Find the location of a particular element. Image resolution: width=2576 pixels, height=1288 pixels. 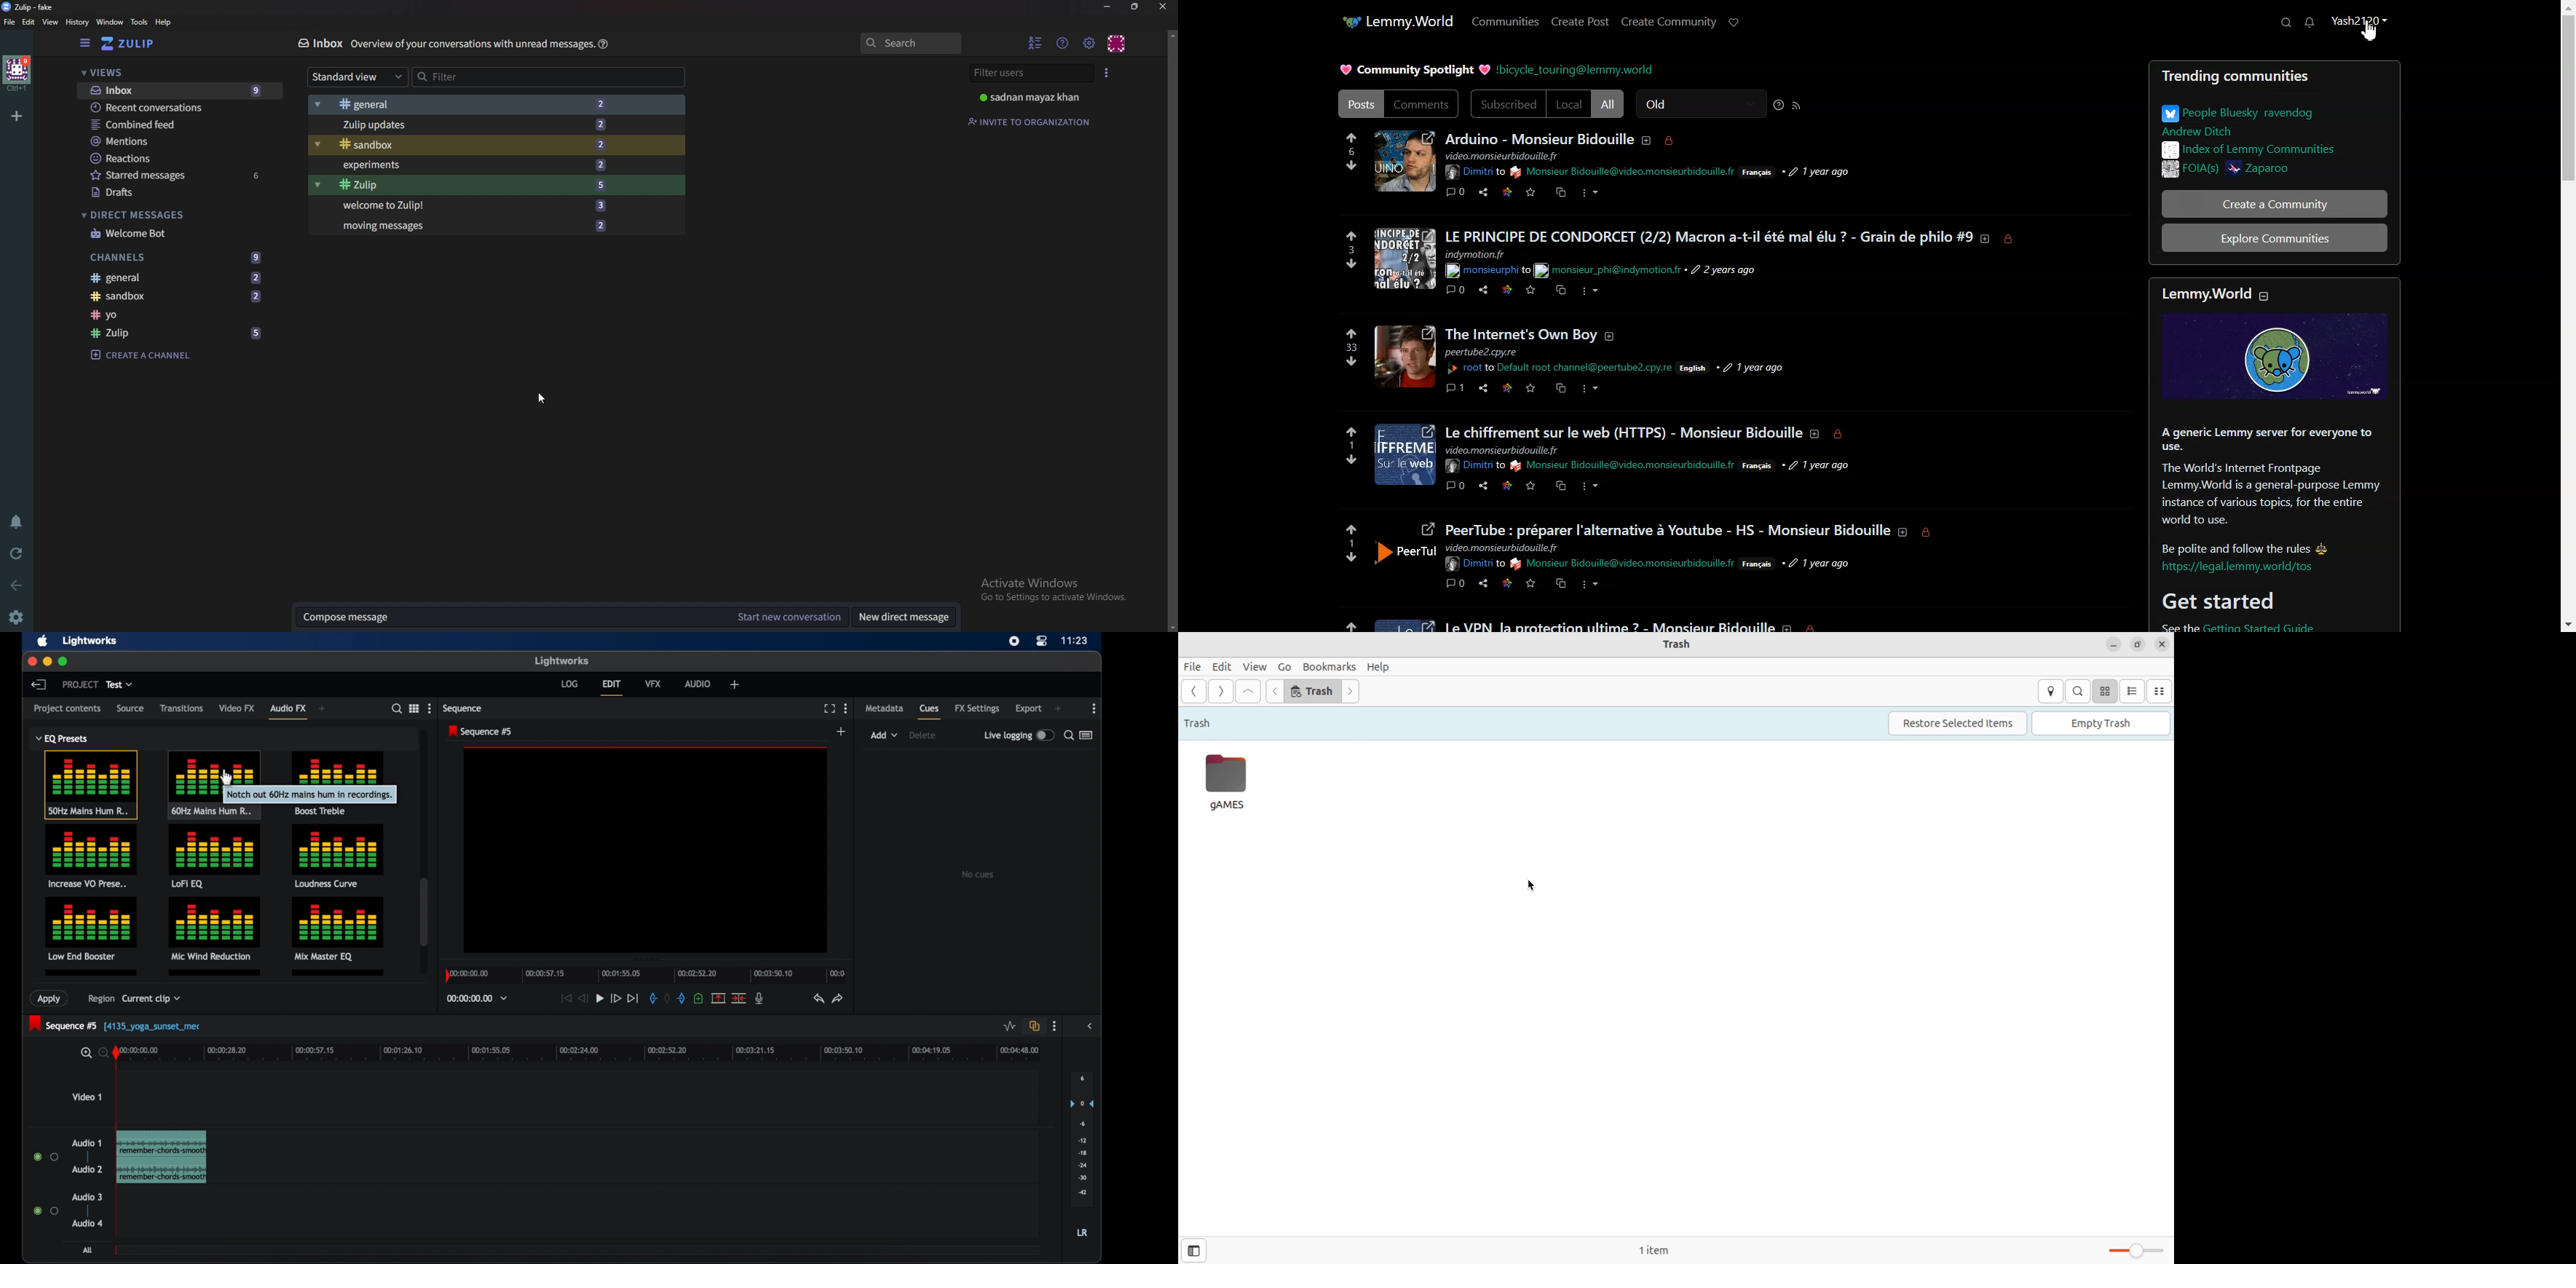

sequence 5 is located at coordinates (116, 1025).